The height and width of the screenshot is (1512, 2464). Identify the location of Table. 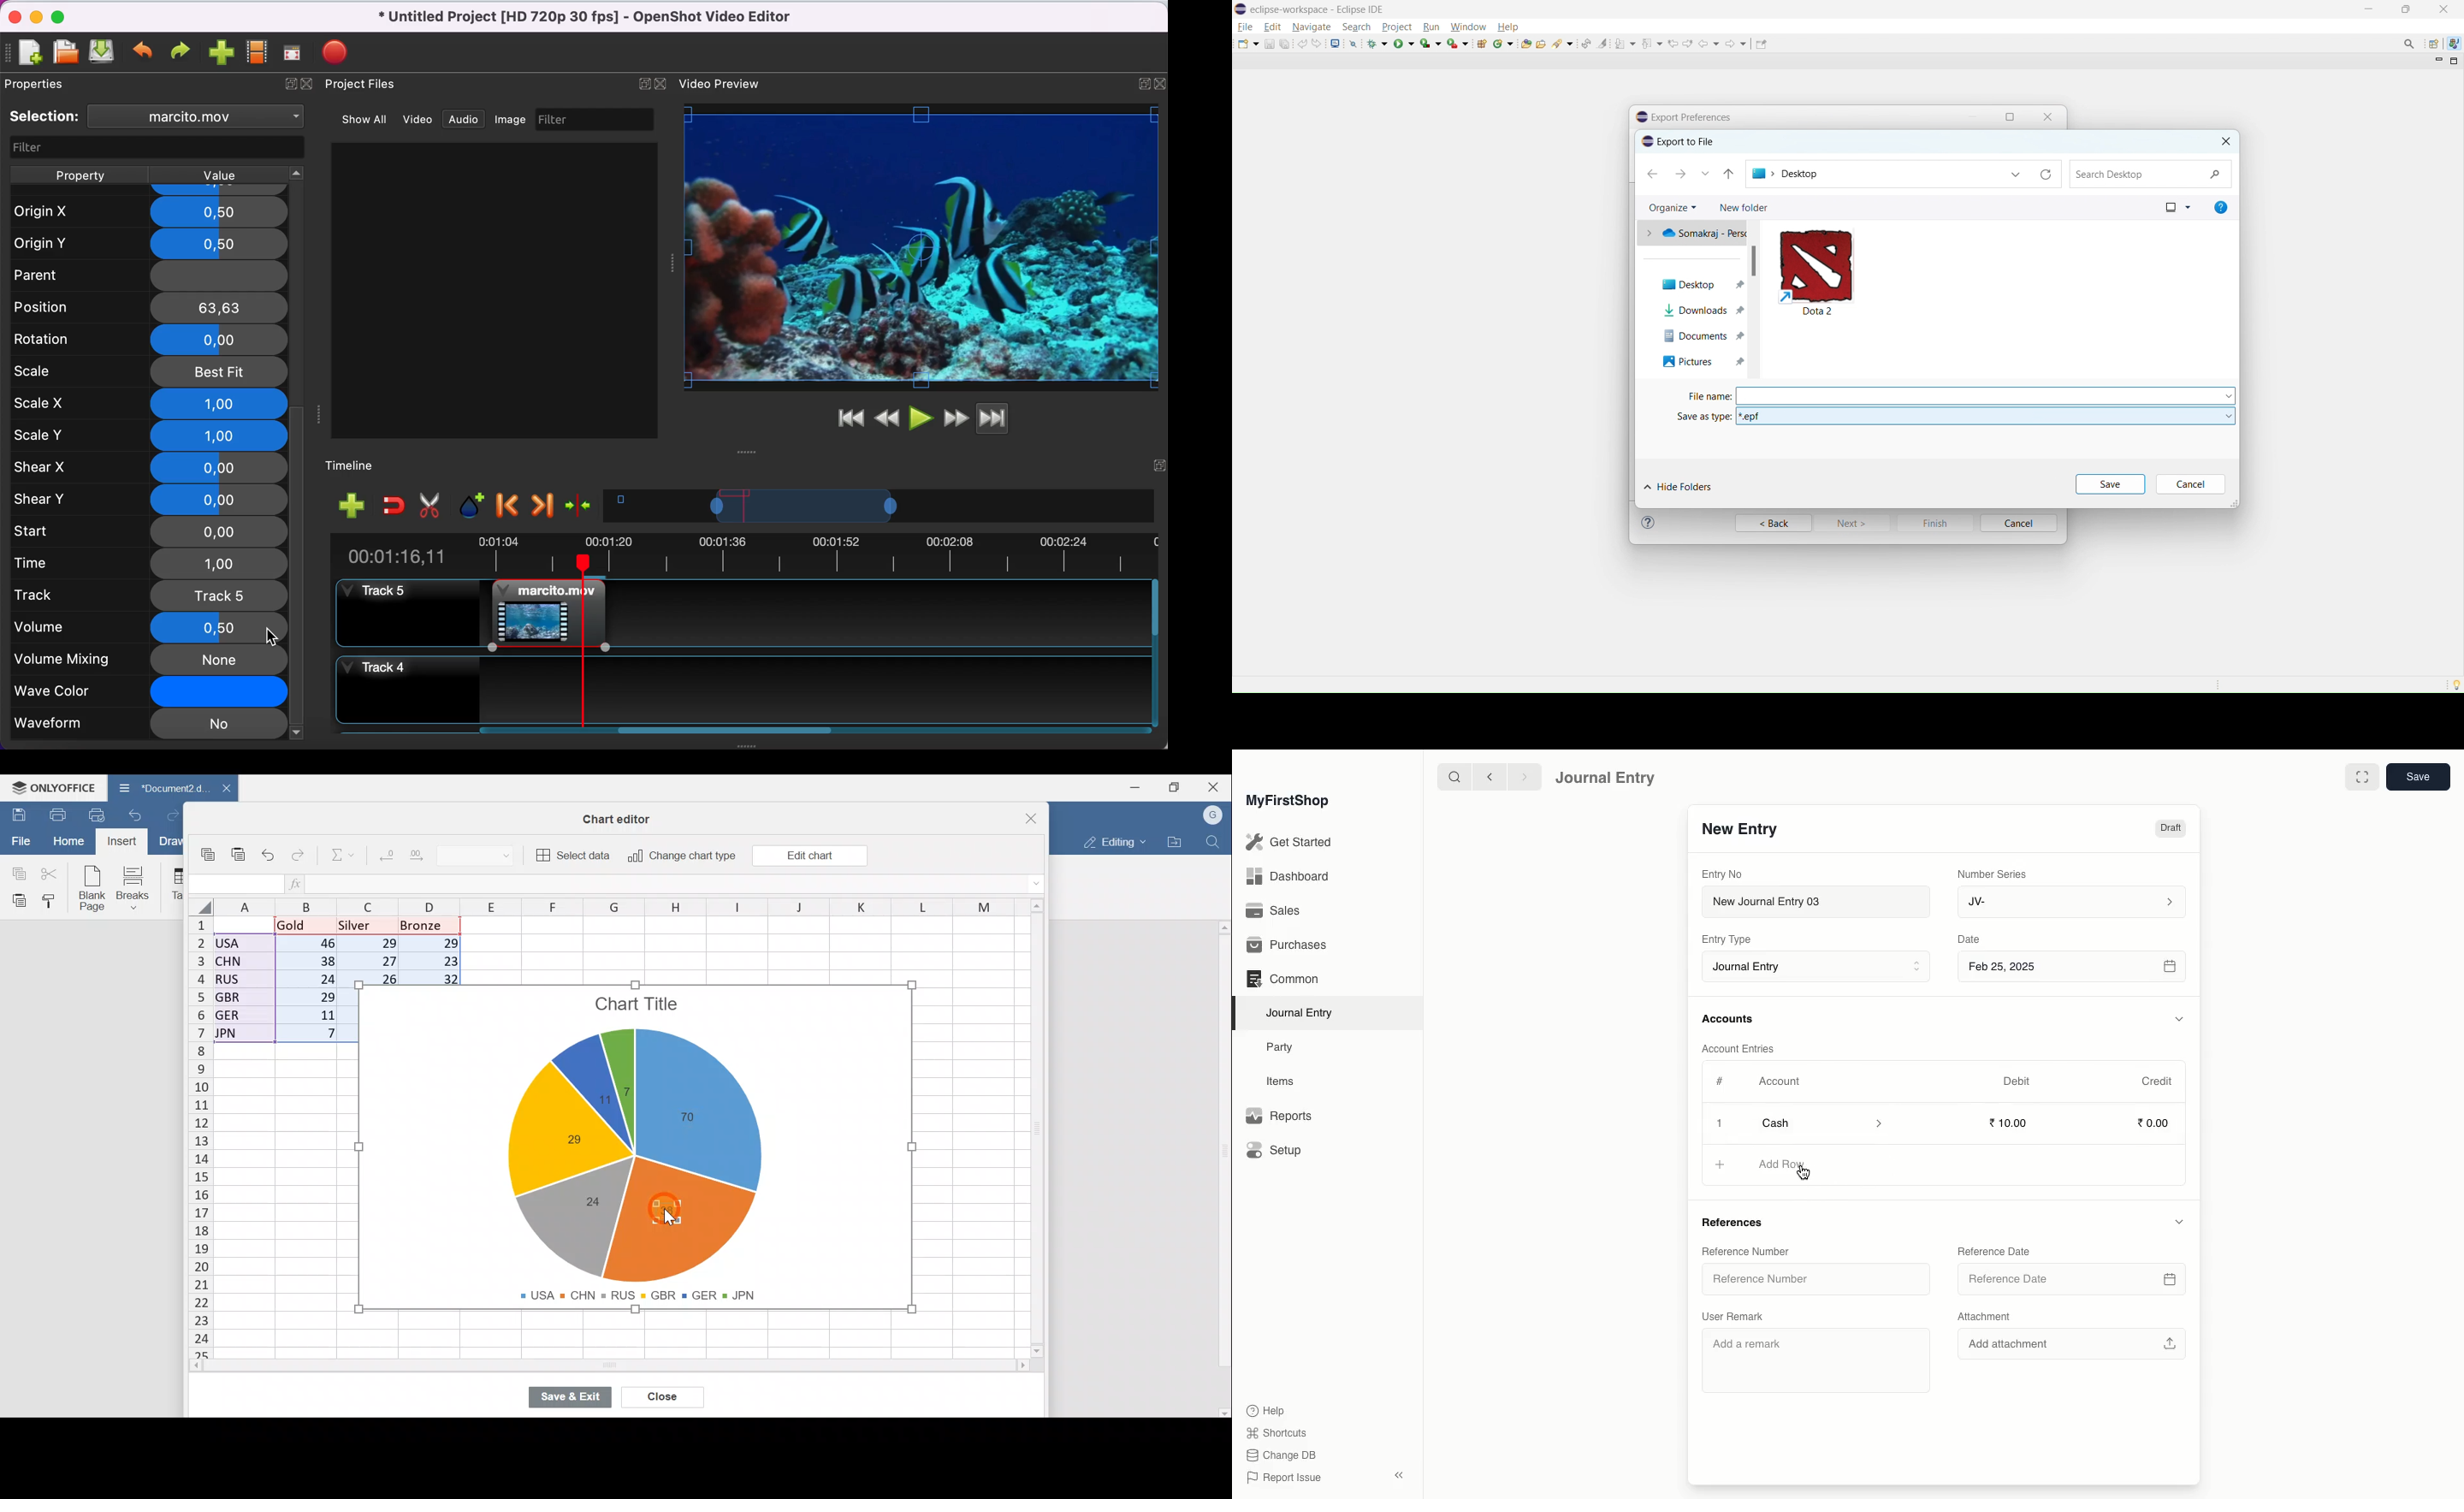
(173, 884).